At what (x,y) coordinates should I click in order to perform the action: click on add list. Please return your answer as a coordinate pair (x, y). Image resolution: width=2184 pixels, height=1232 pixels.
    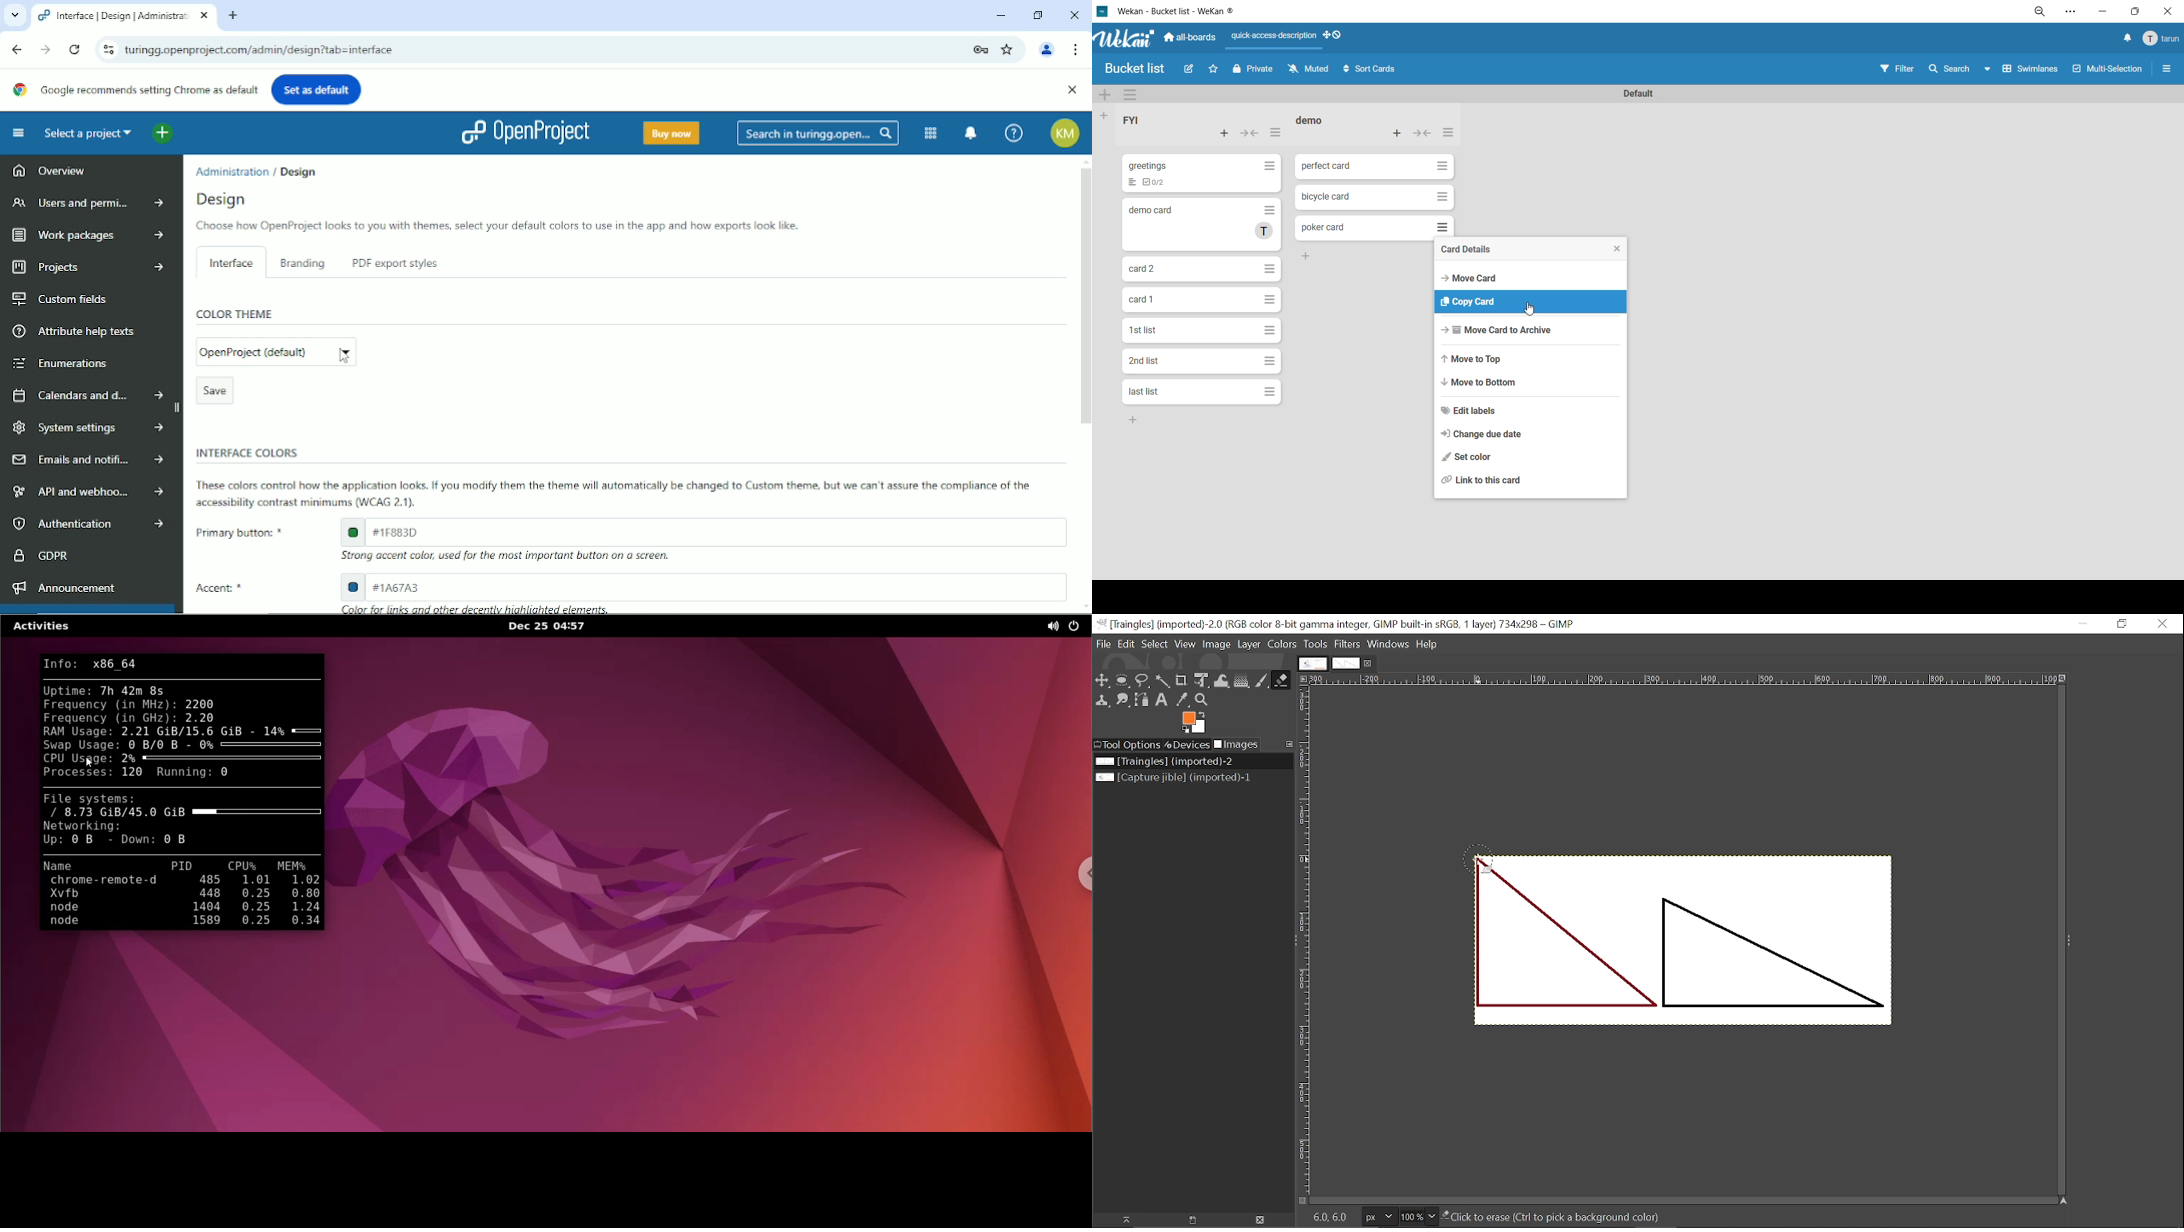
    Looking at the image, I should click on (1106, 115).